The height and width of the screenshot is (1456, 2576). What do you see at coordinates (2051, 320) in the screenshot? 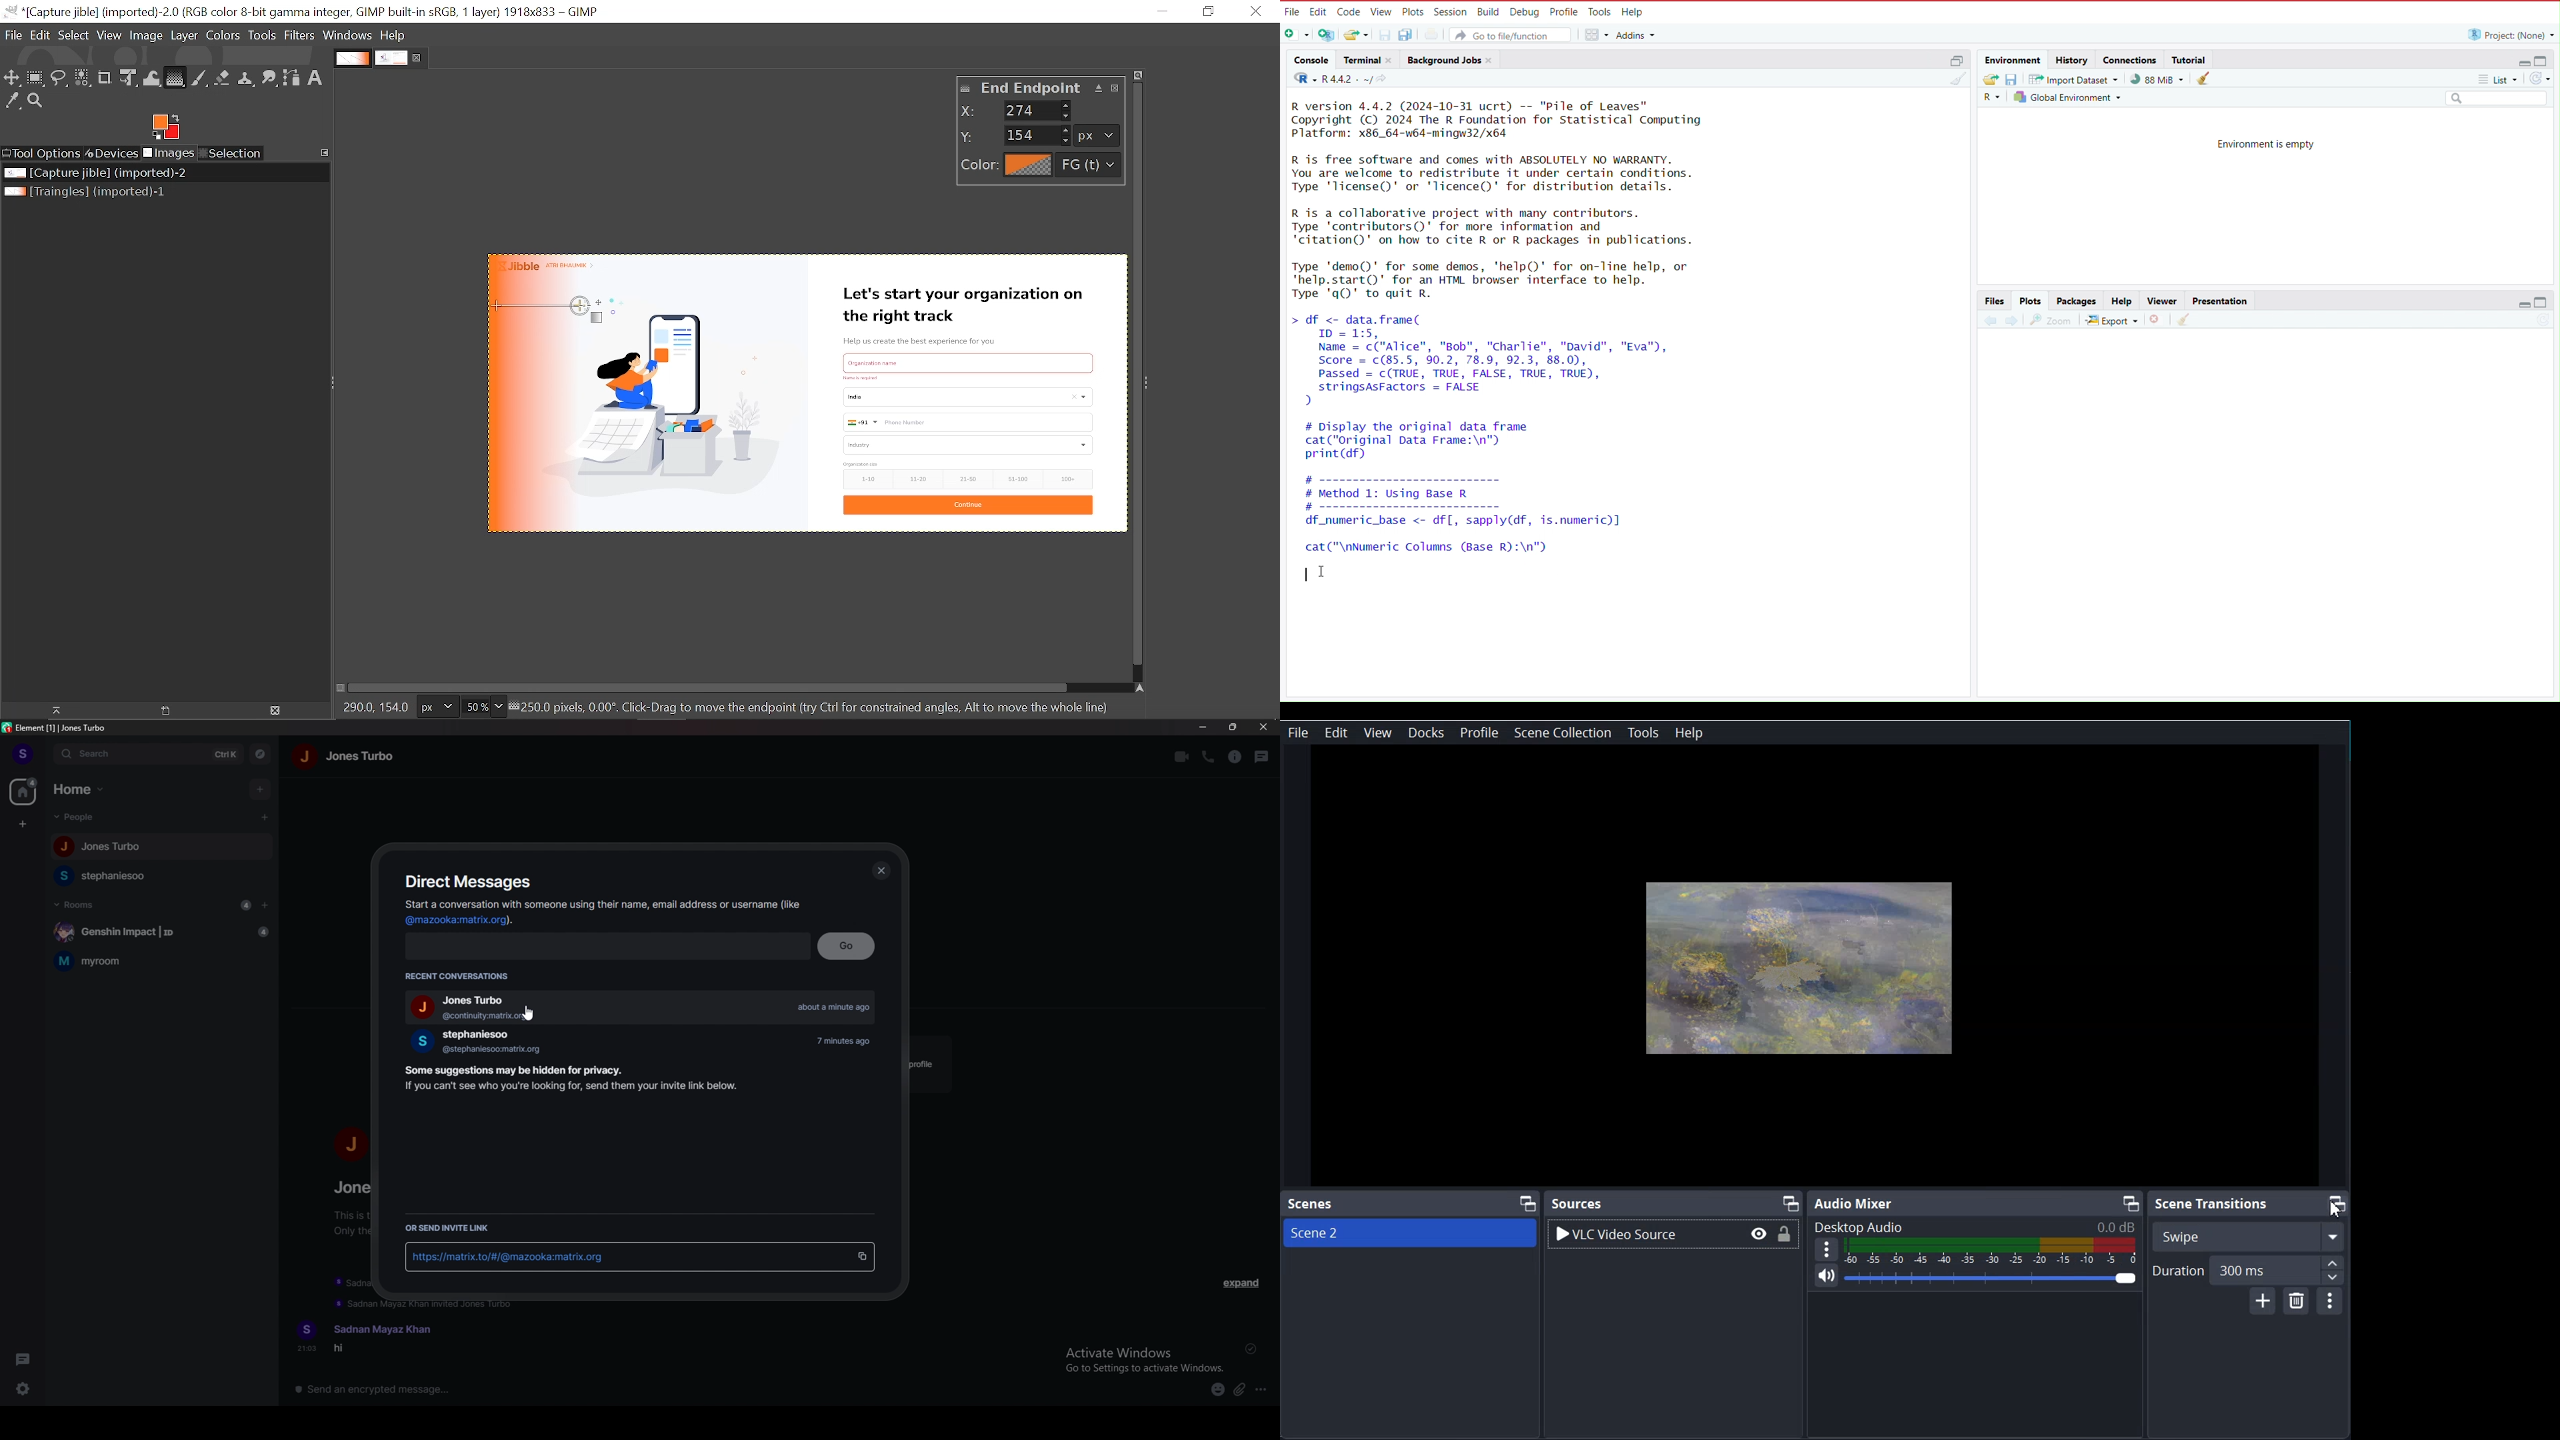
I see `view a larger version of the plot in a new window.` at bounding box center [2051, 320].